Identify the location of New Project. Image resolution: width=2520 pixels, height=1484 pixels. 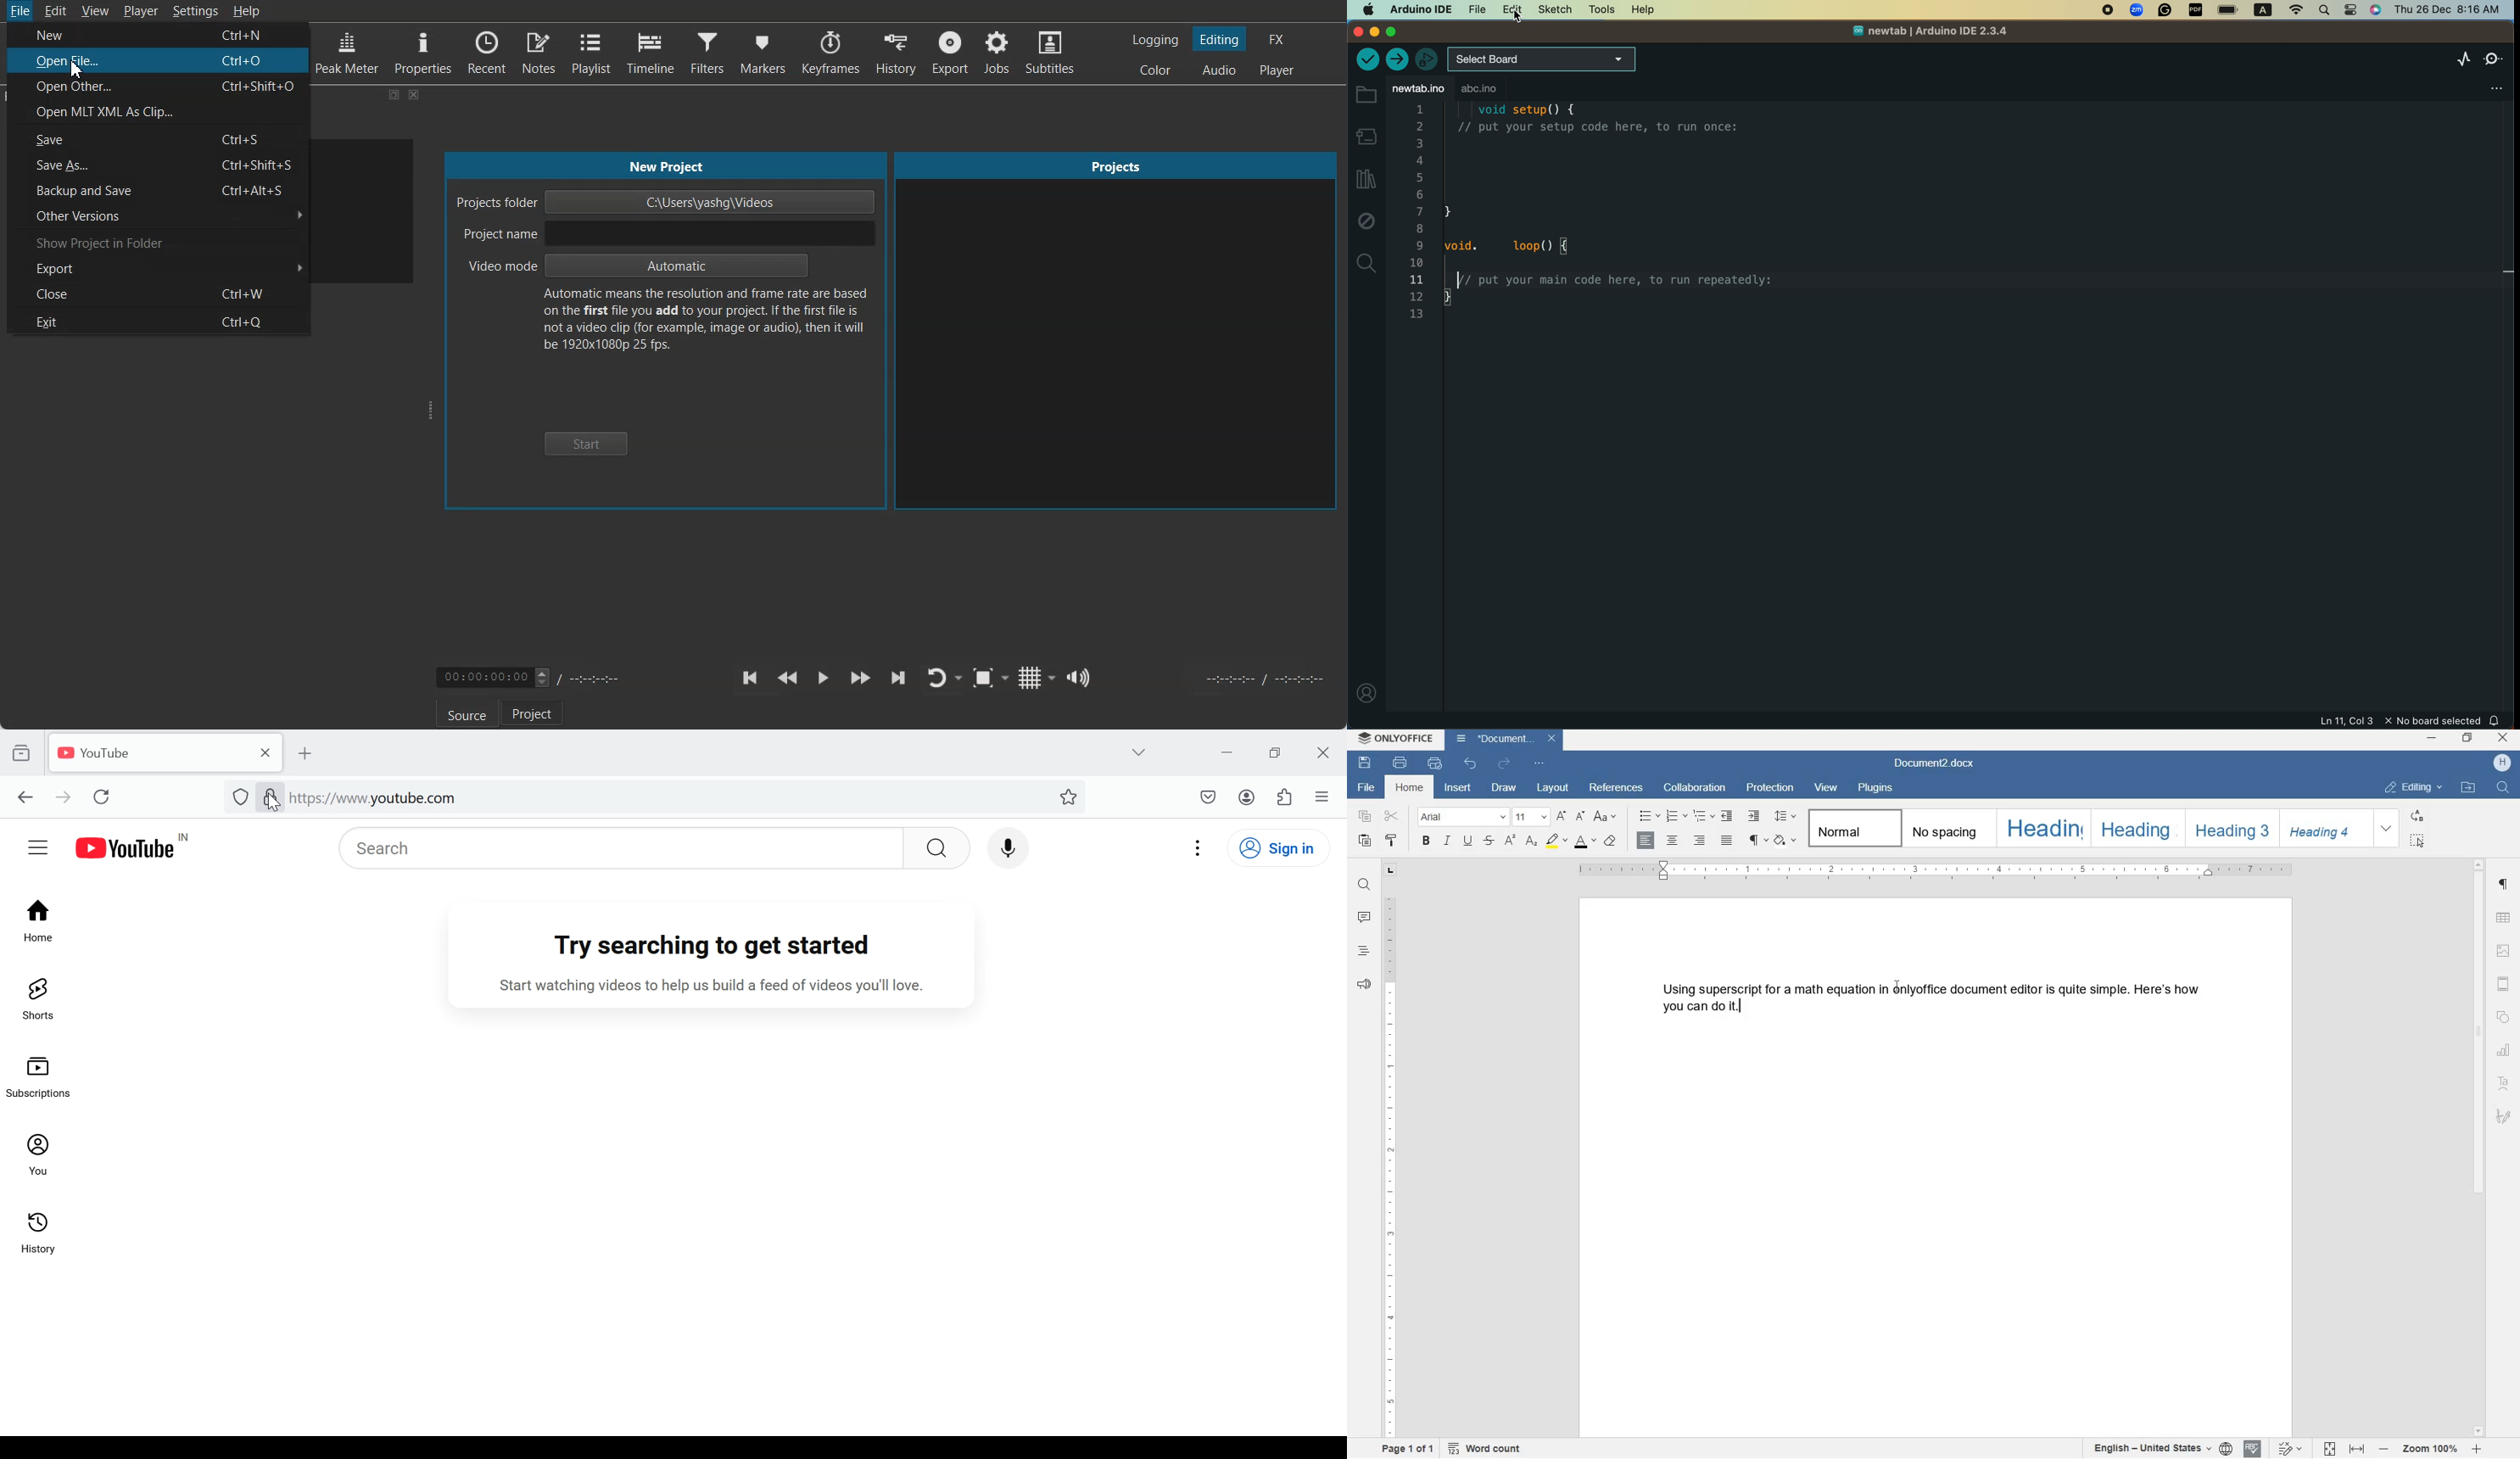
(665, 164).